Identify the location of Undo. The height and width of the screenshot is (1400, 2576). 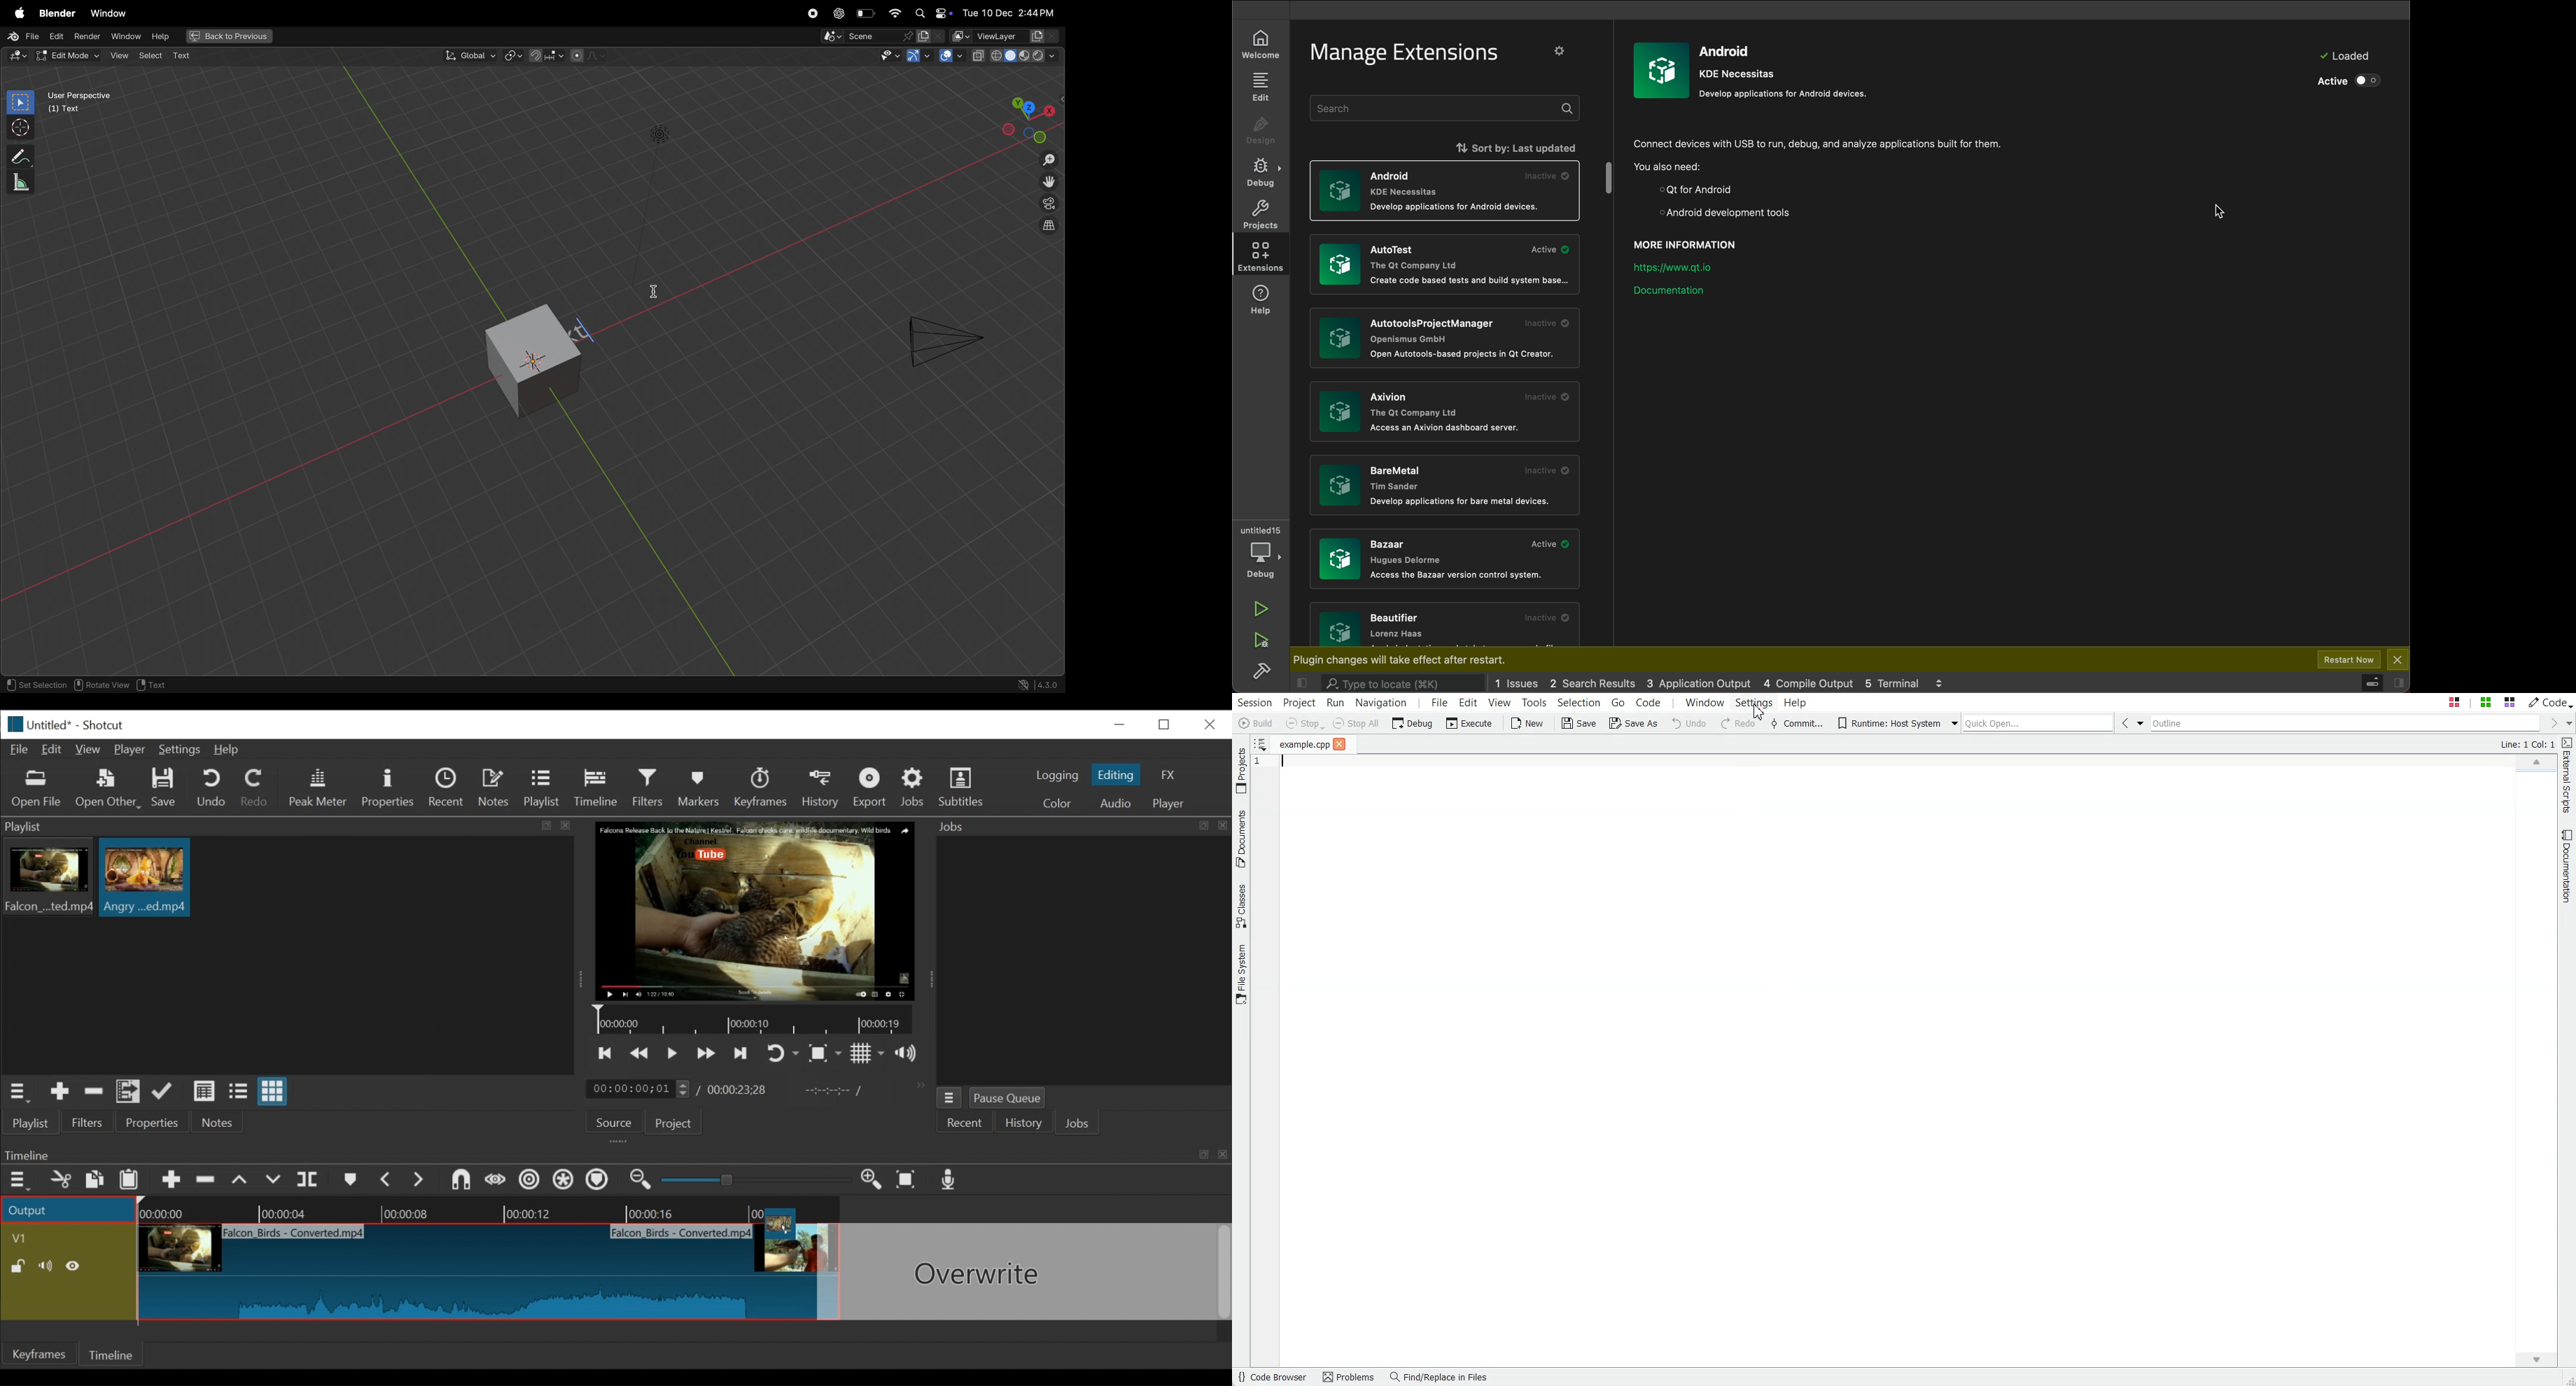
(1689, 724).